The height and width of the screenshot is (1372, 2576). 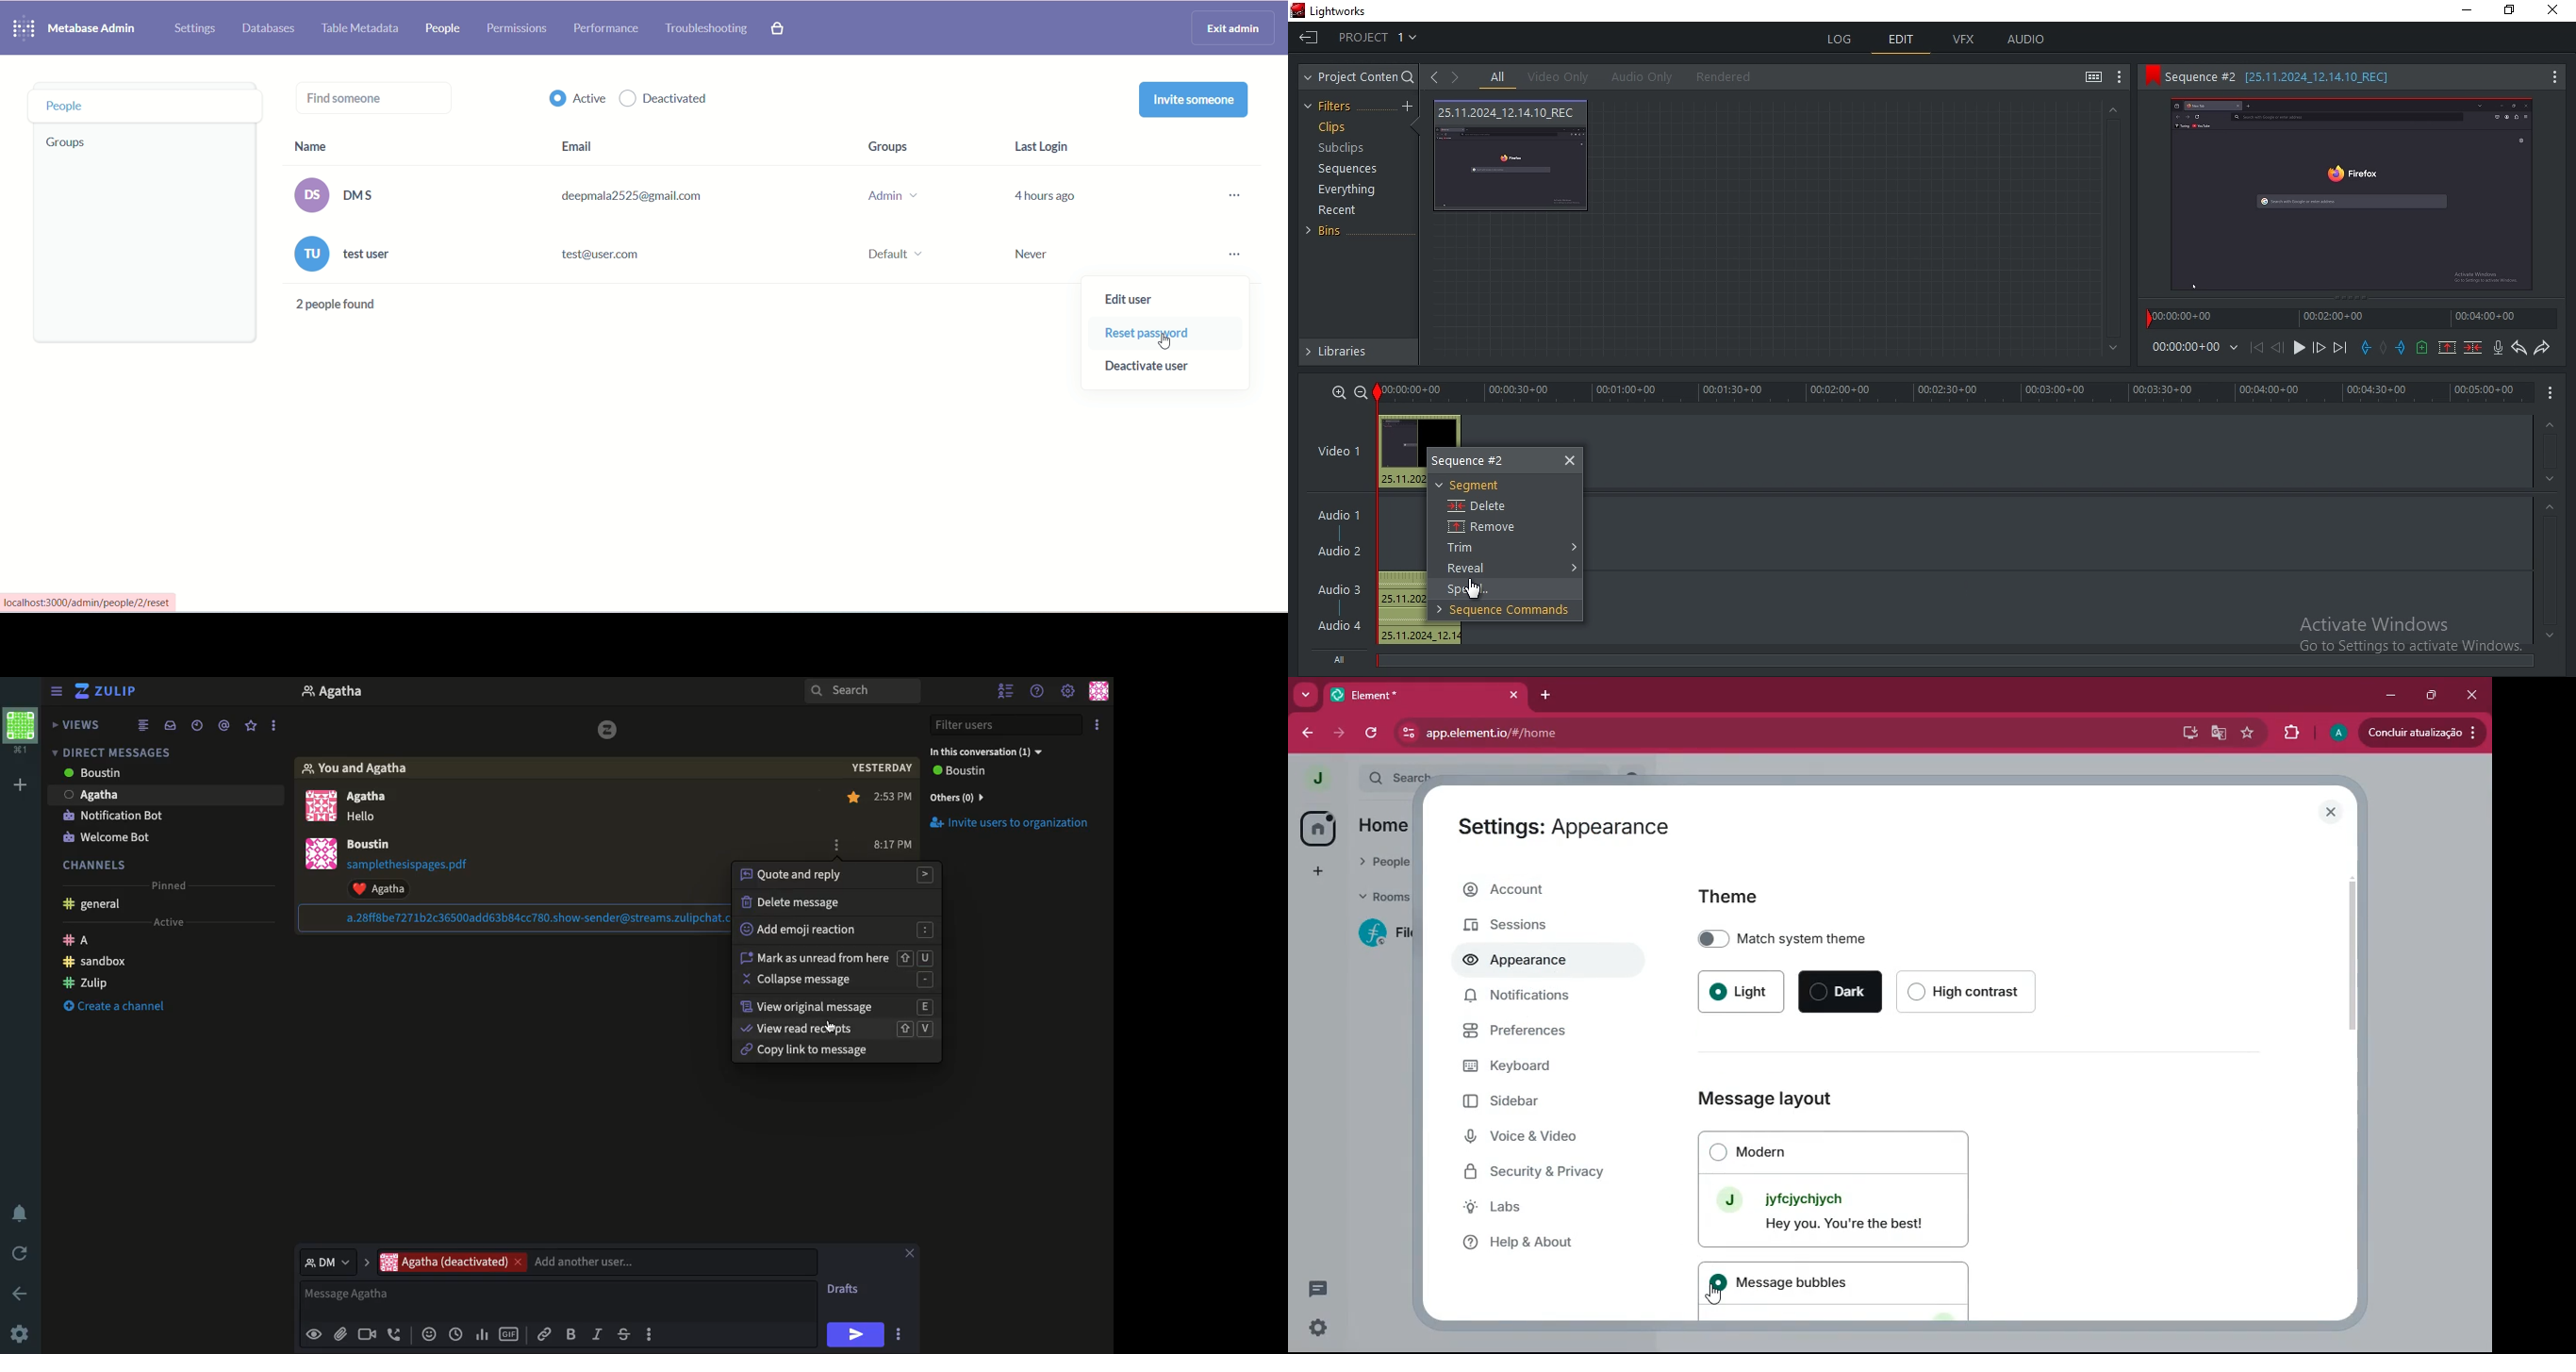 What do you see at coordinates (686, 257) in the screenshot?
I see `(ru) test user test@user.com Default ~ Never` at bounding box center [686, 257].